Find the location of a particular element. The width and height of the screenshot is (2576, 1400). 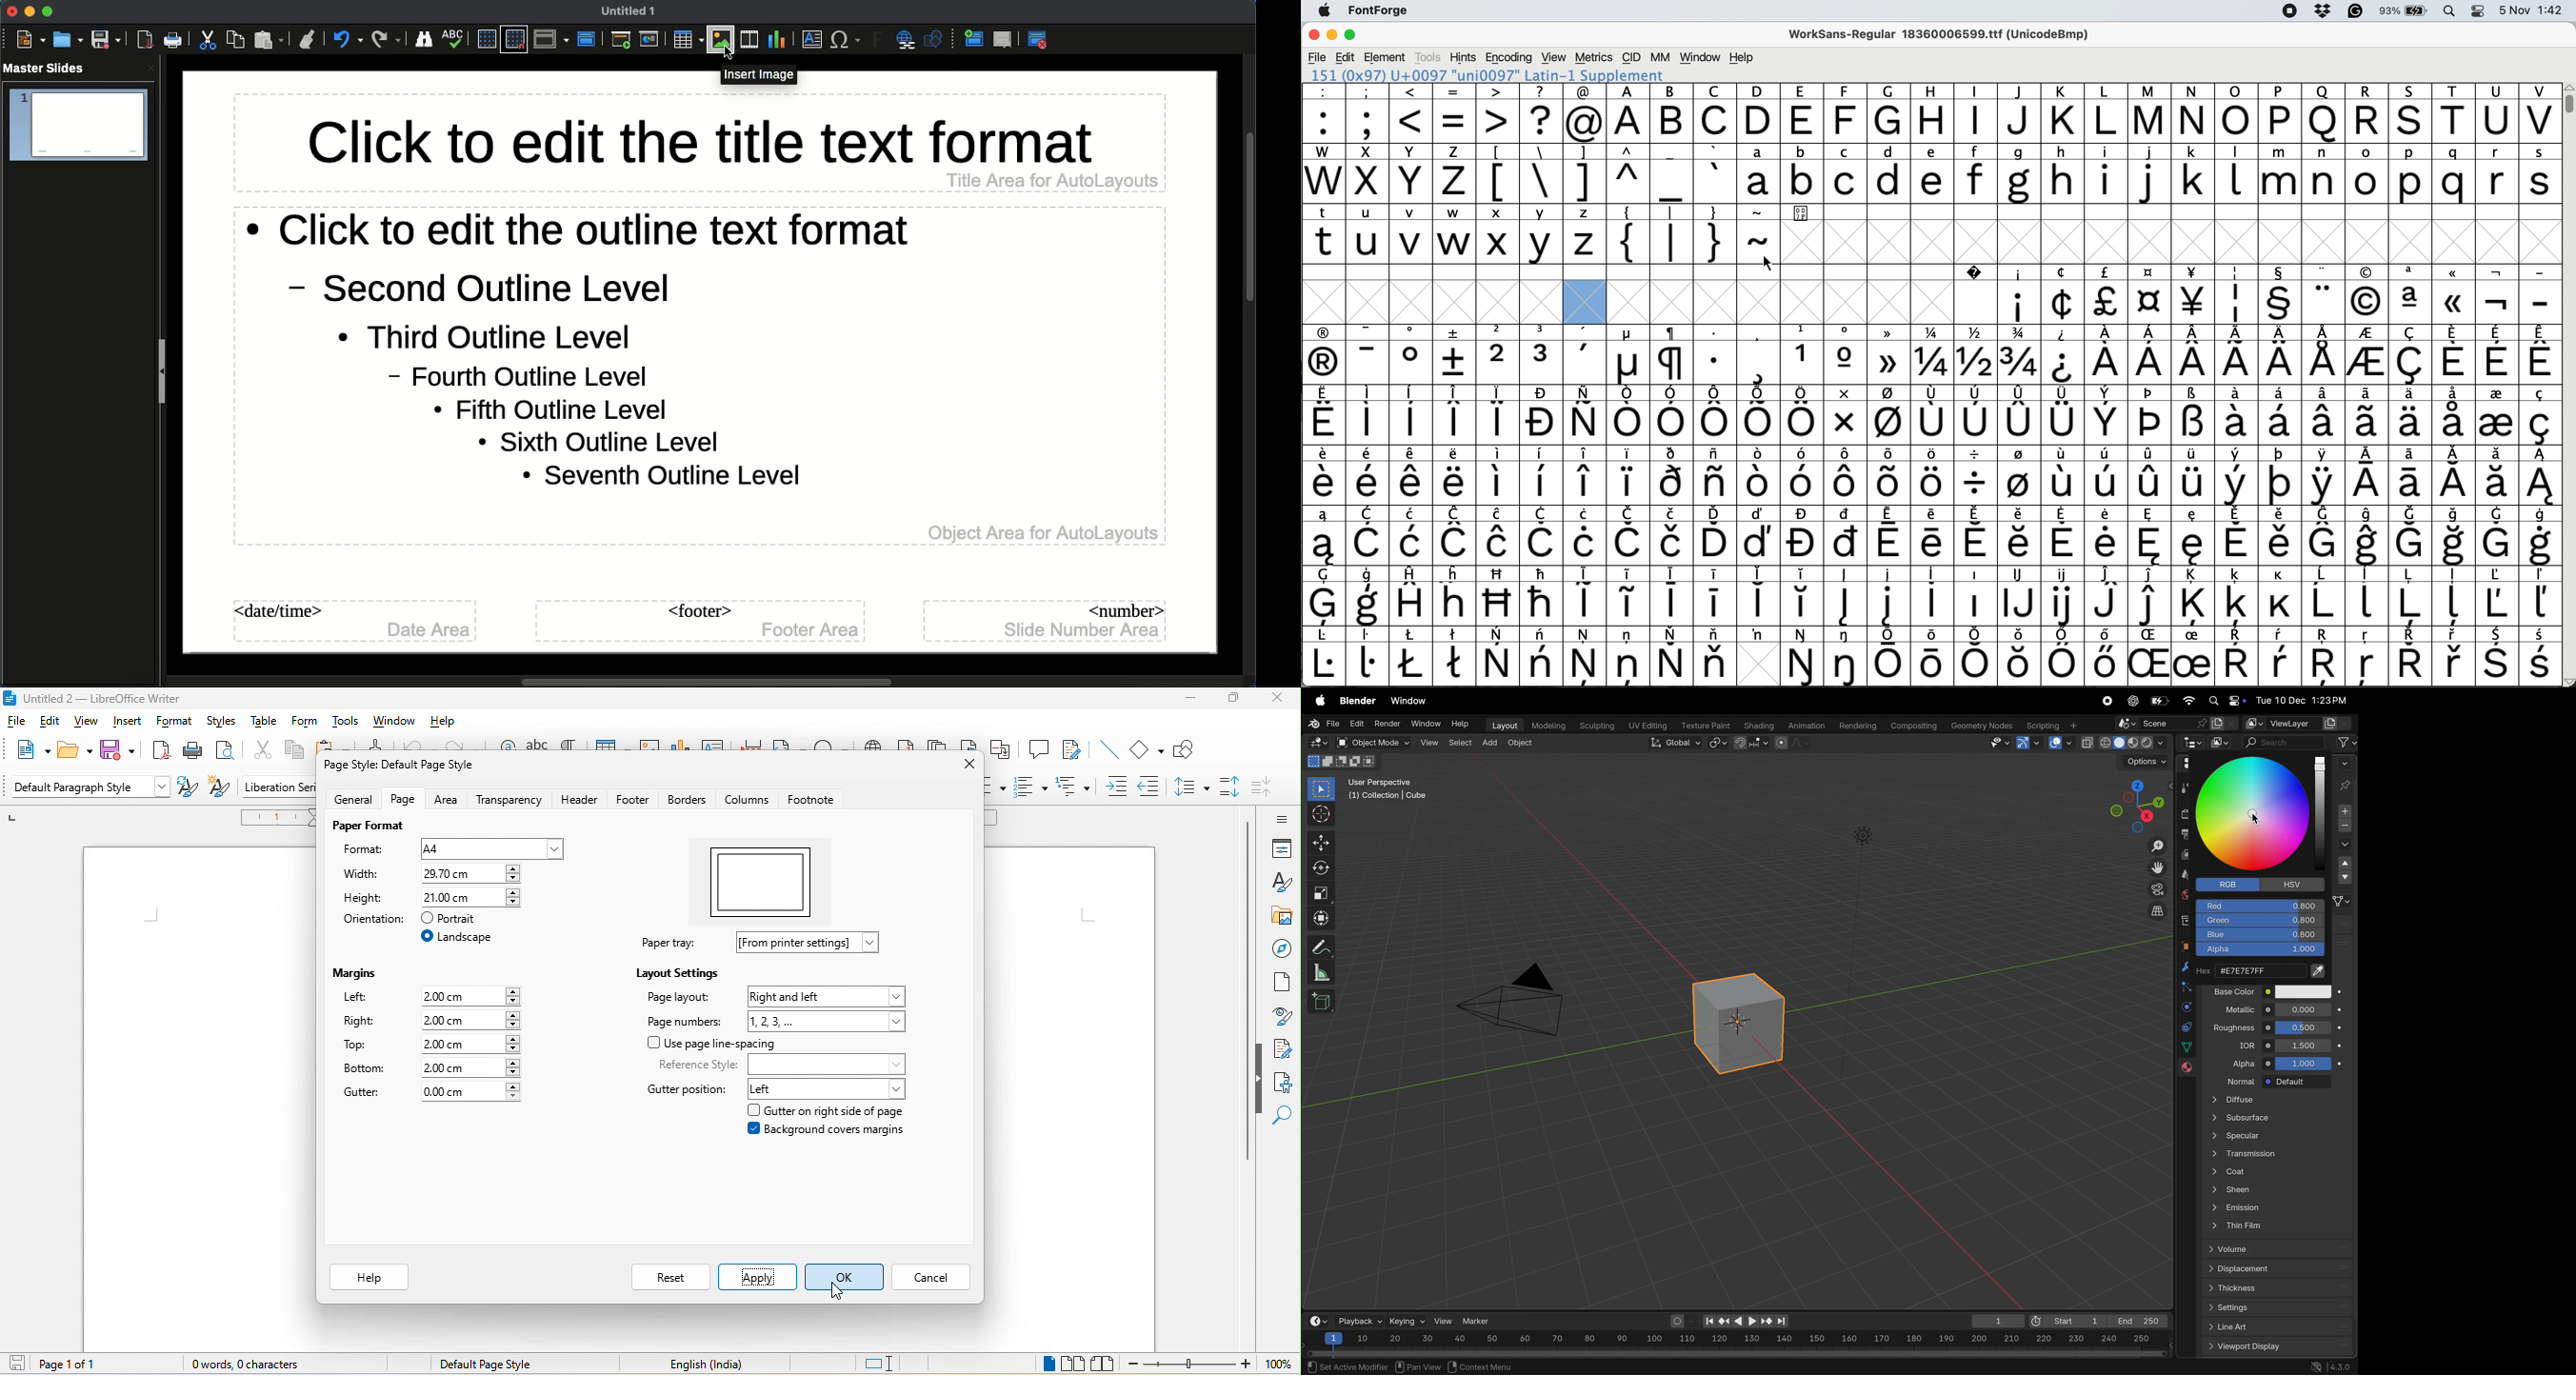

symbol is located at coordinates (2151, 414).